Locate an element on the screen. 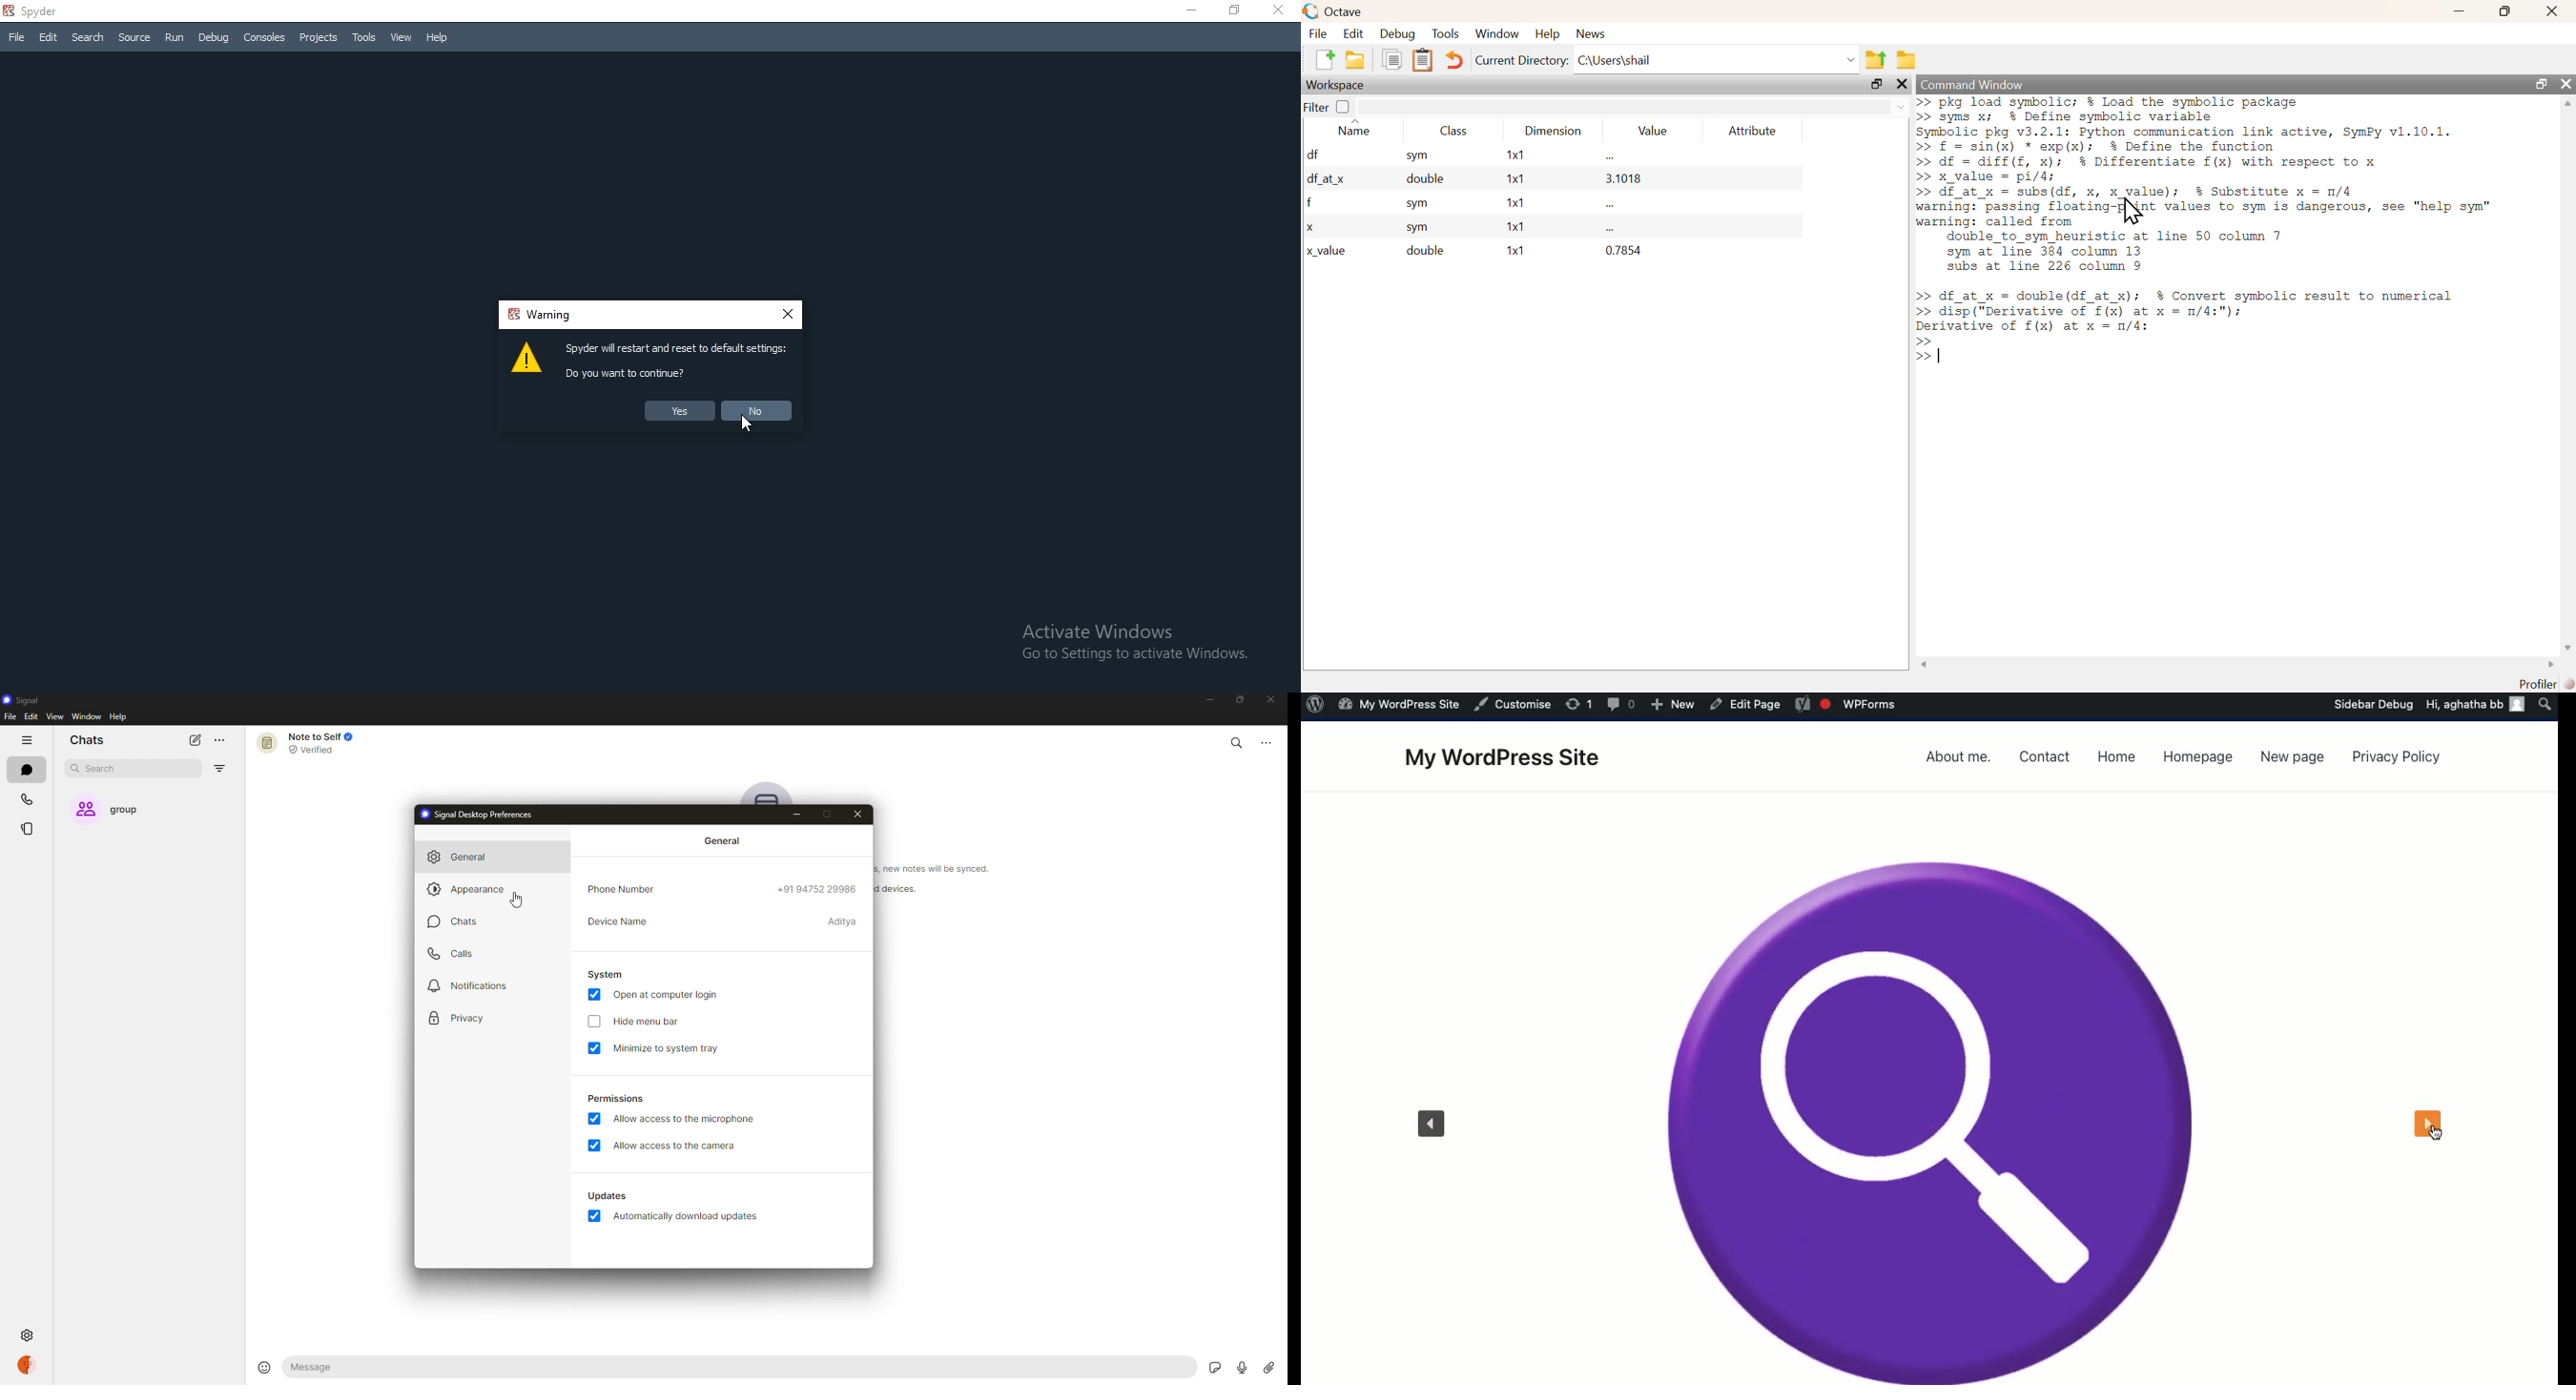  Previous is located at coordinates (1427, 1123).